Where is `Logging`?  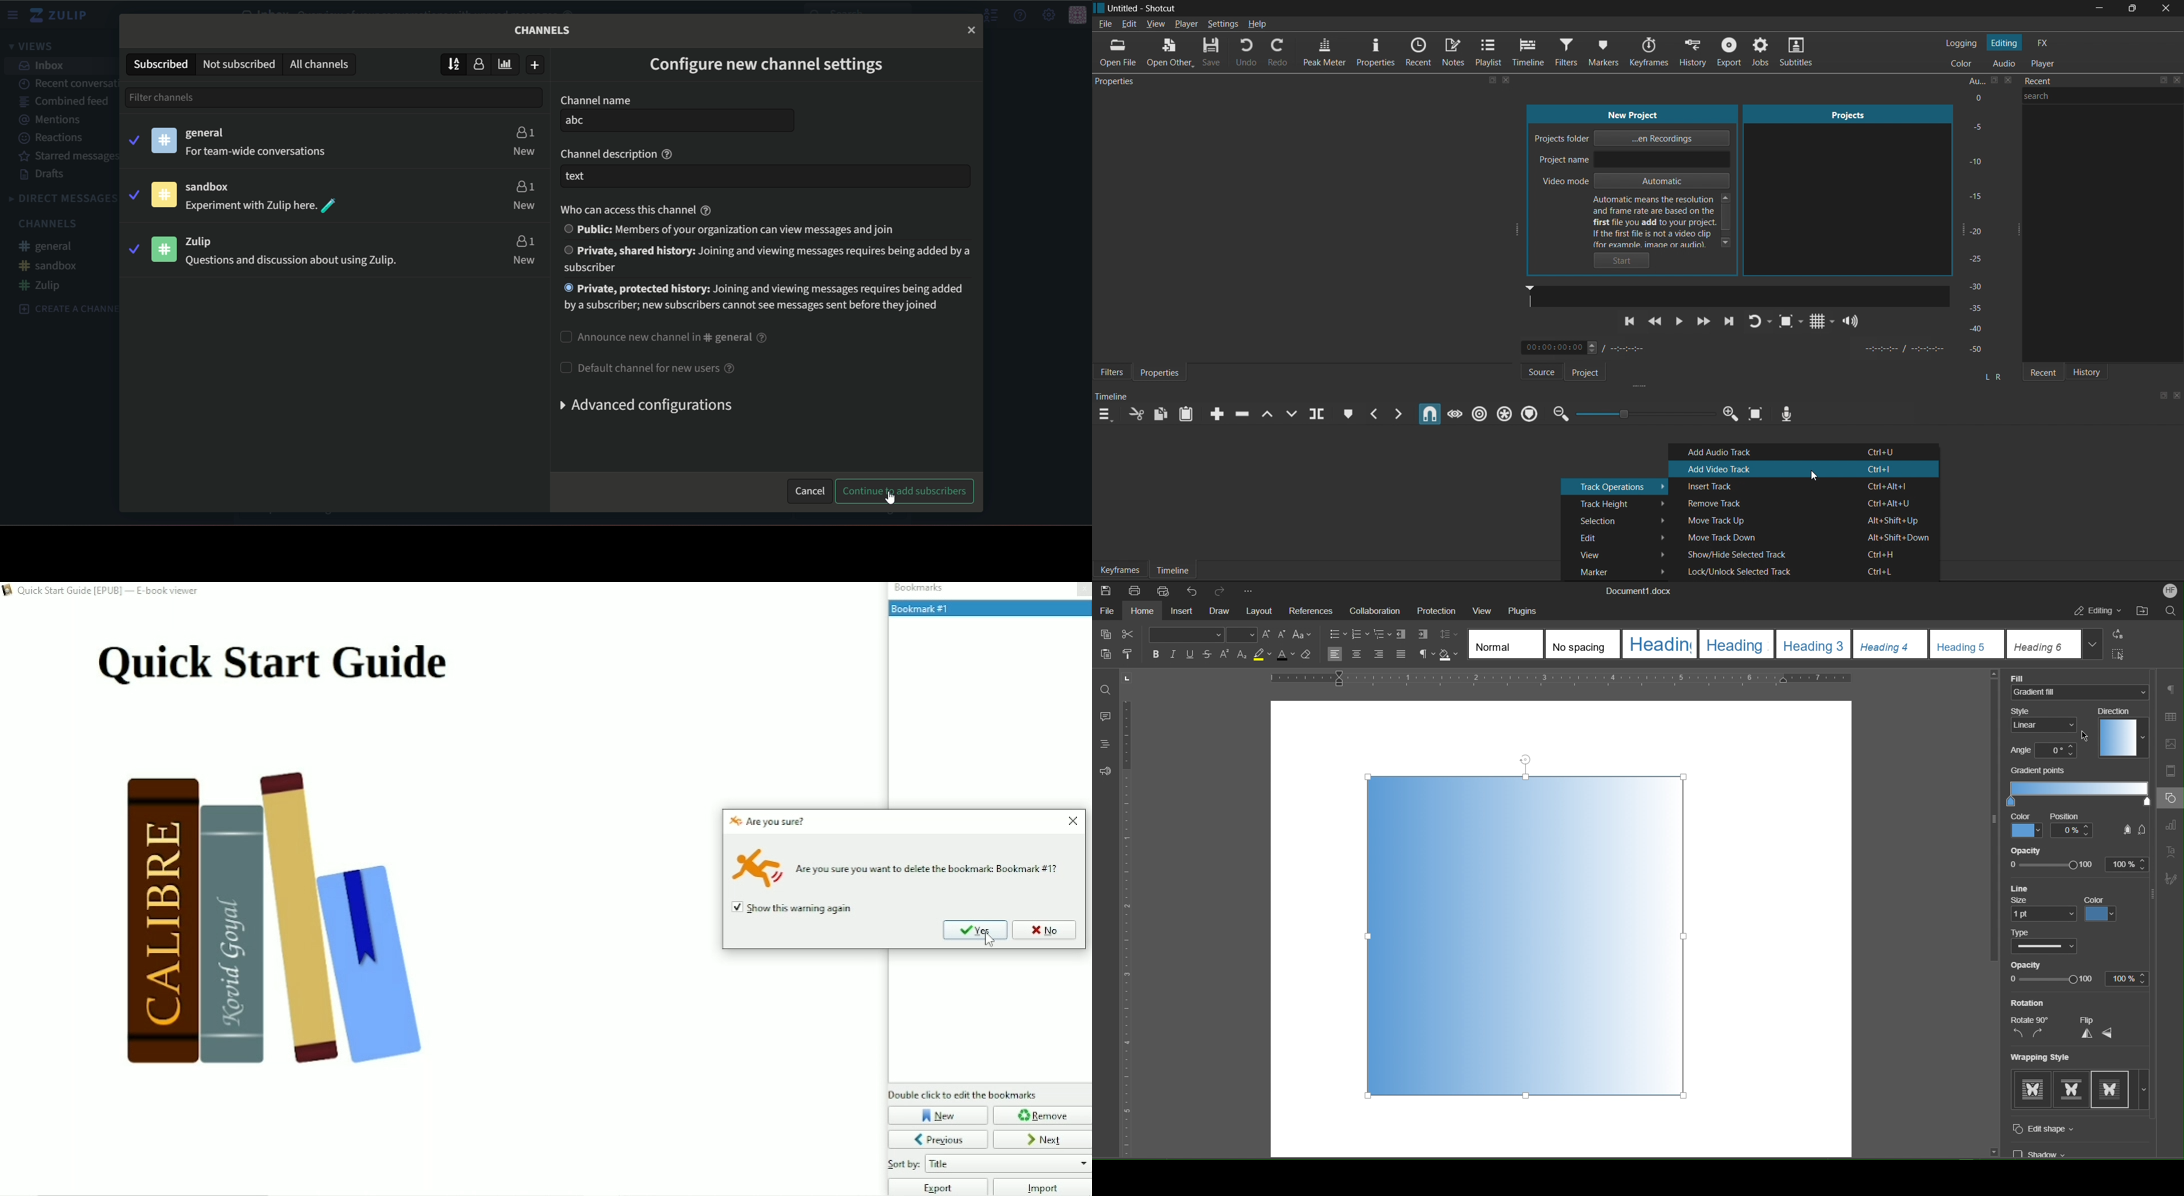
Logging is located at coordinates (1963, 44).